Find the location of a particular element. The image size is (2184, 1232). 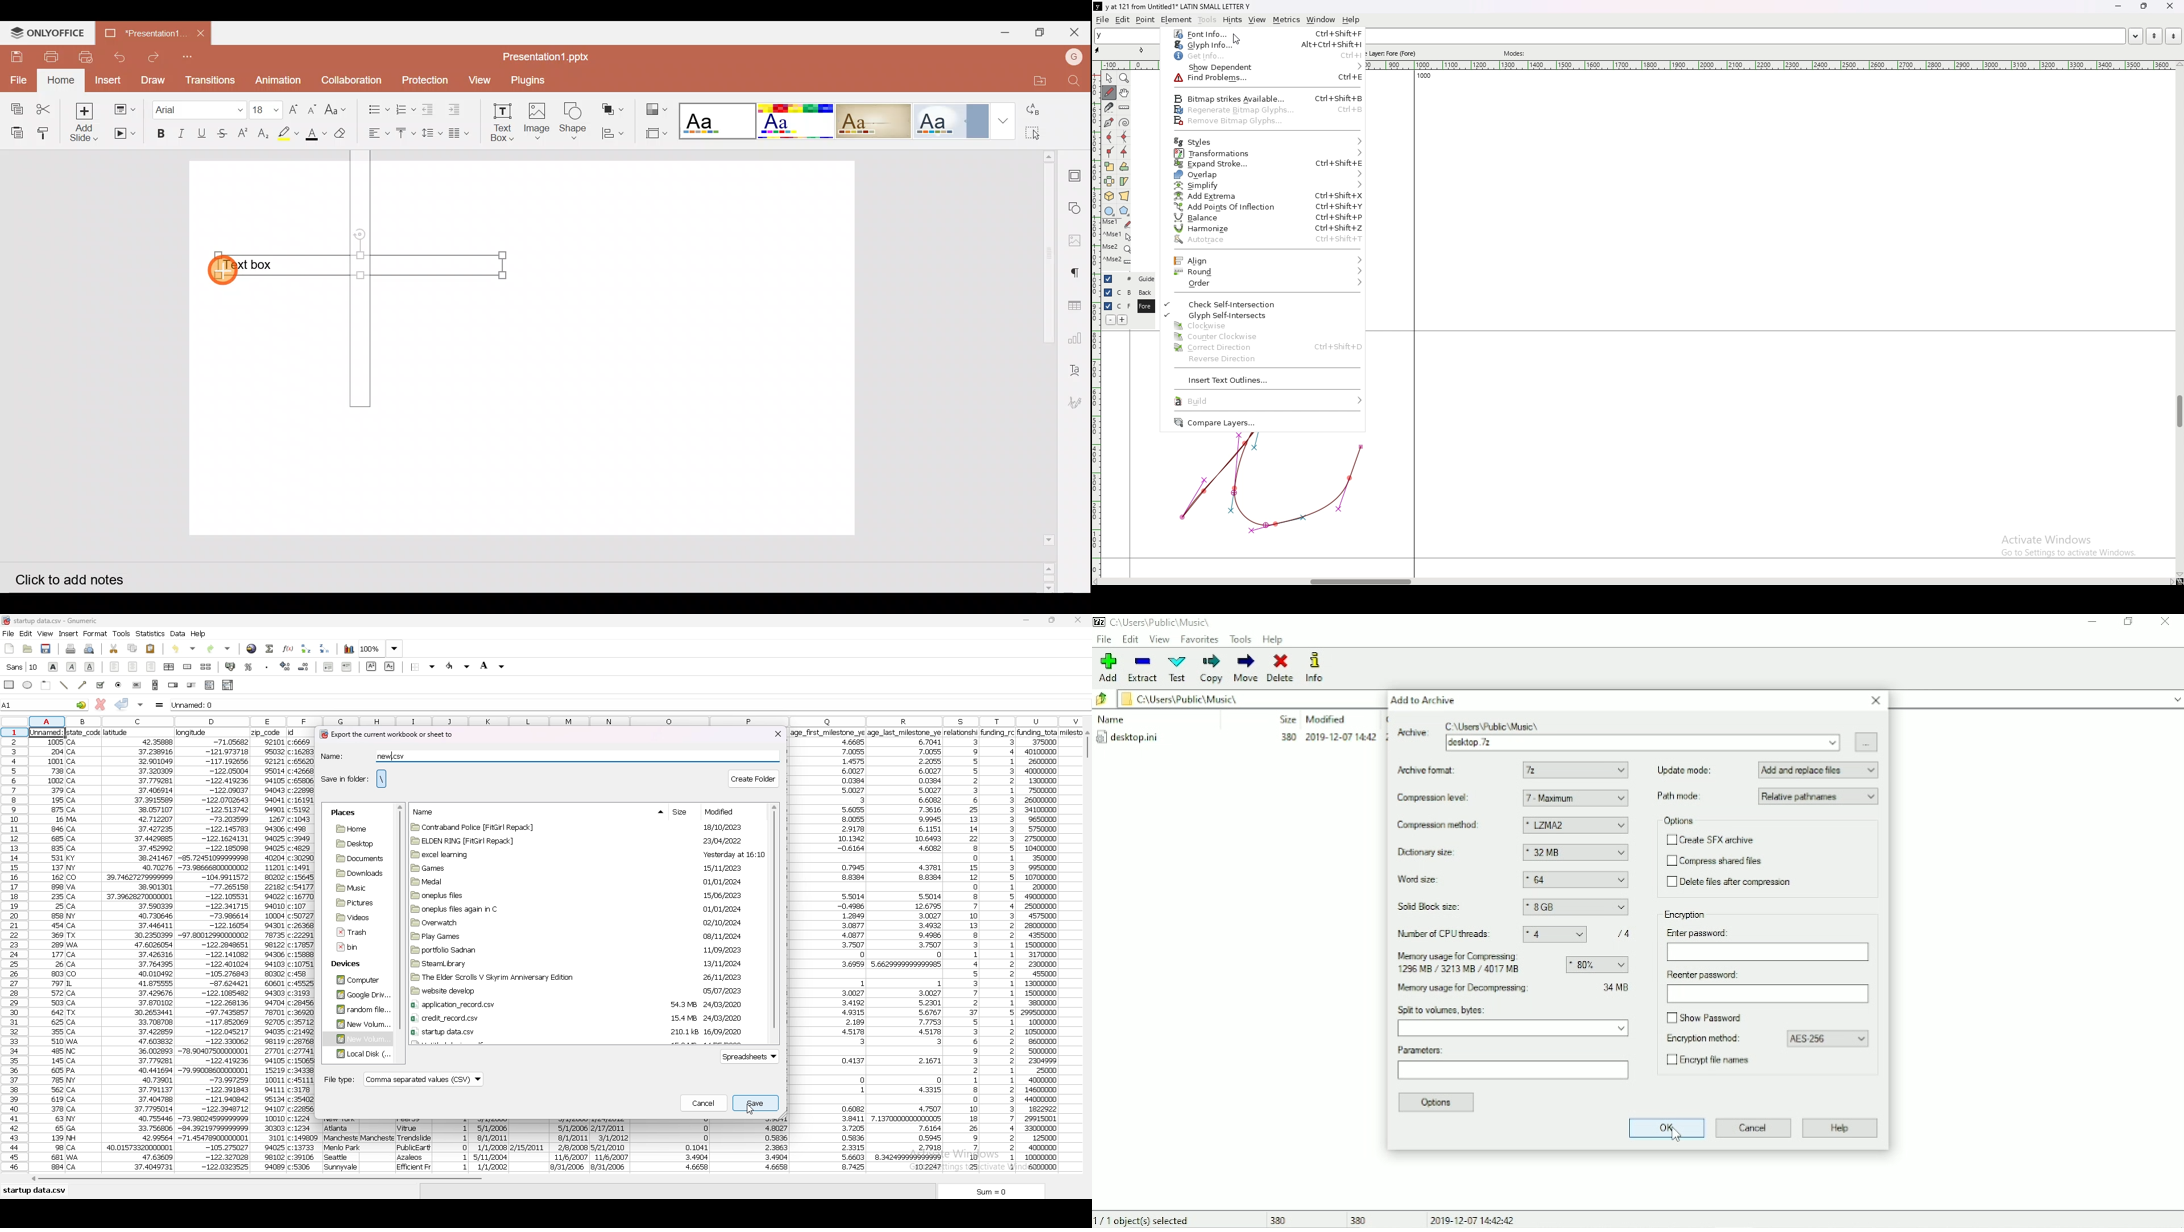

Transitions is located at coordinates (209, 80).